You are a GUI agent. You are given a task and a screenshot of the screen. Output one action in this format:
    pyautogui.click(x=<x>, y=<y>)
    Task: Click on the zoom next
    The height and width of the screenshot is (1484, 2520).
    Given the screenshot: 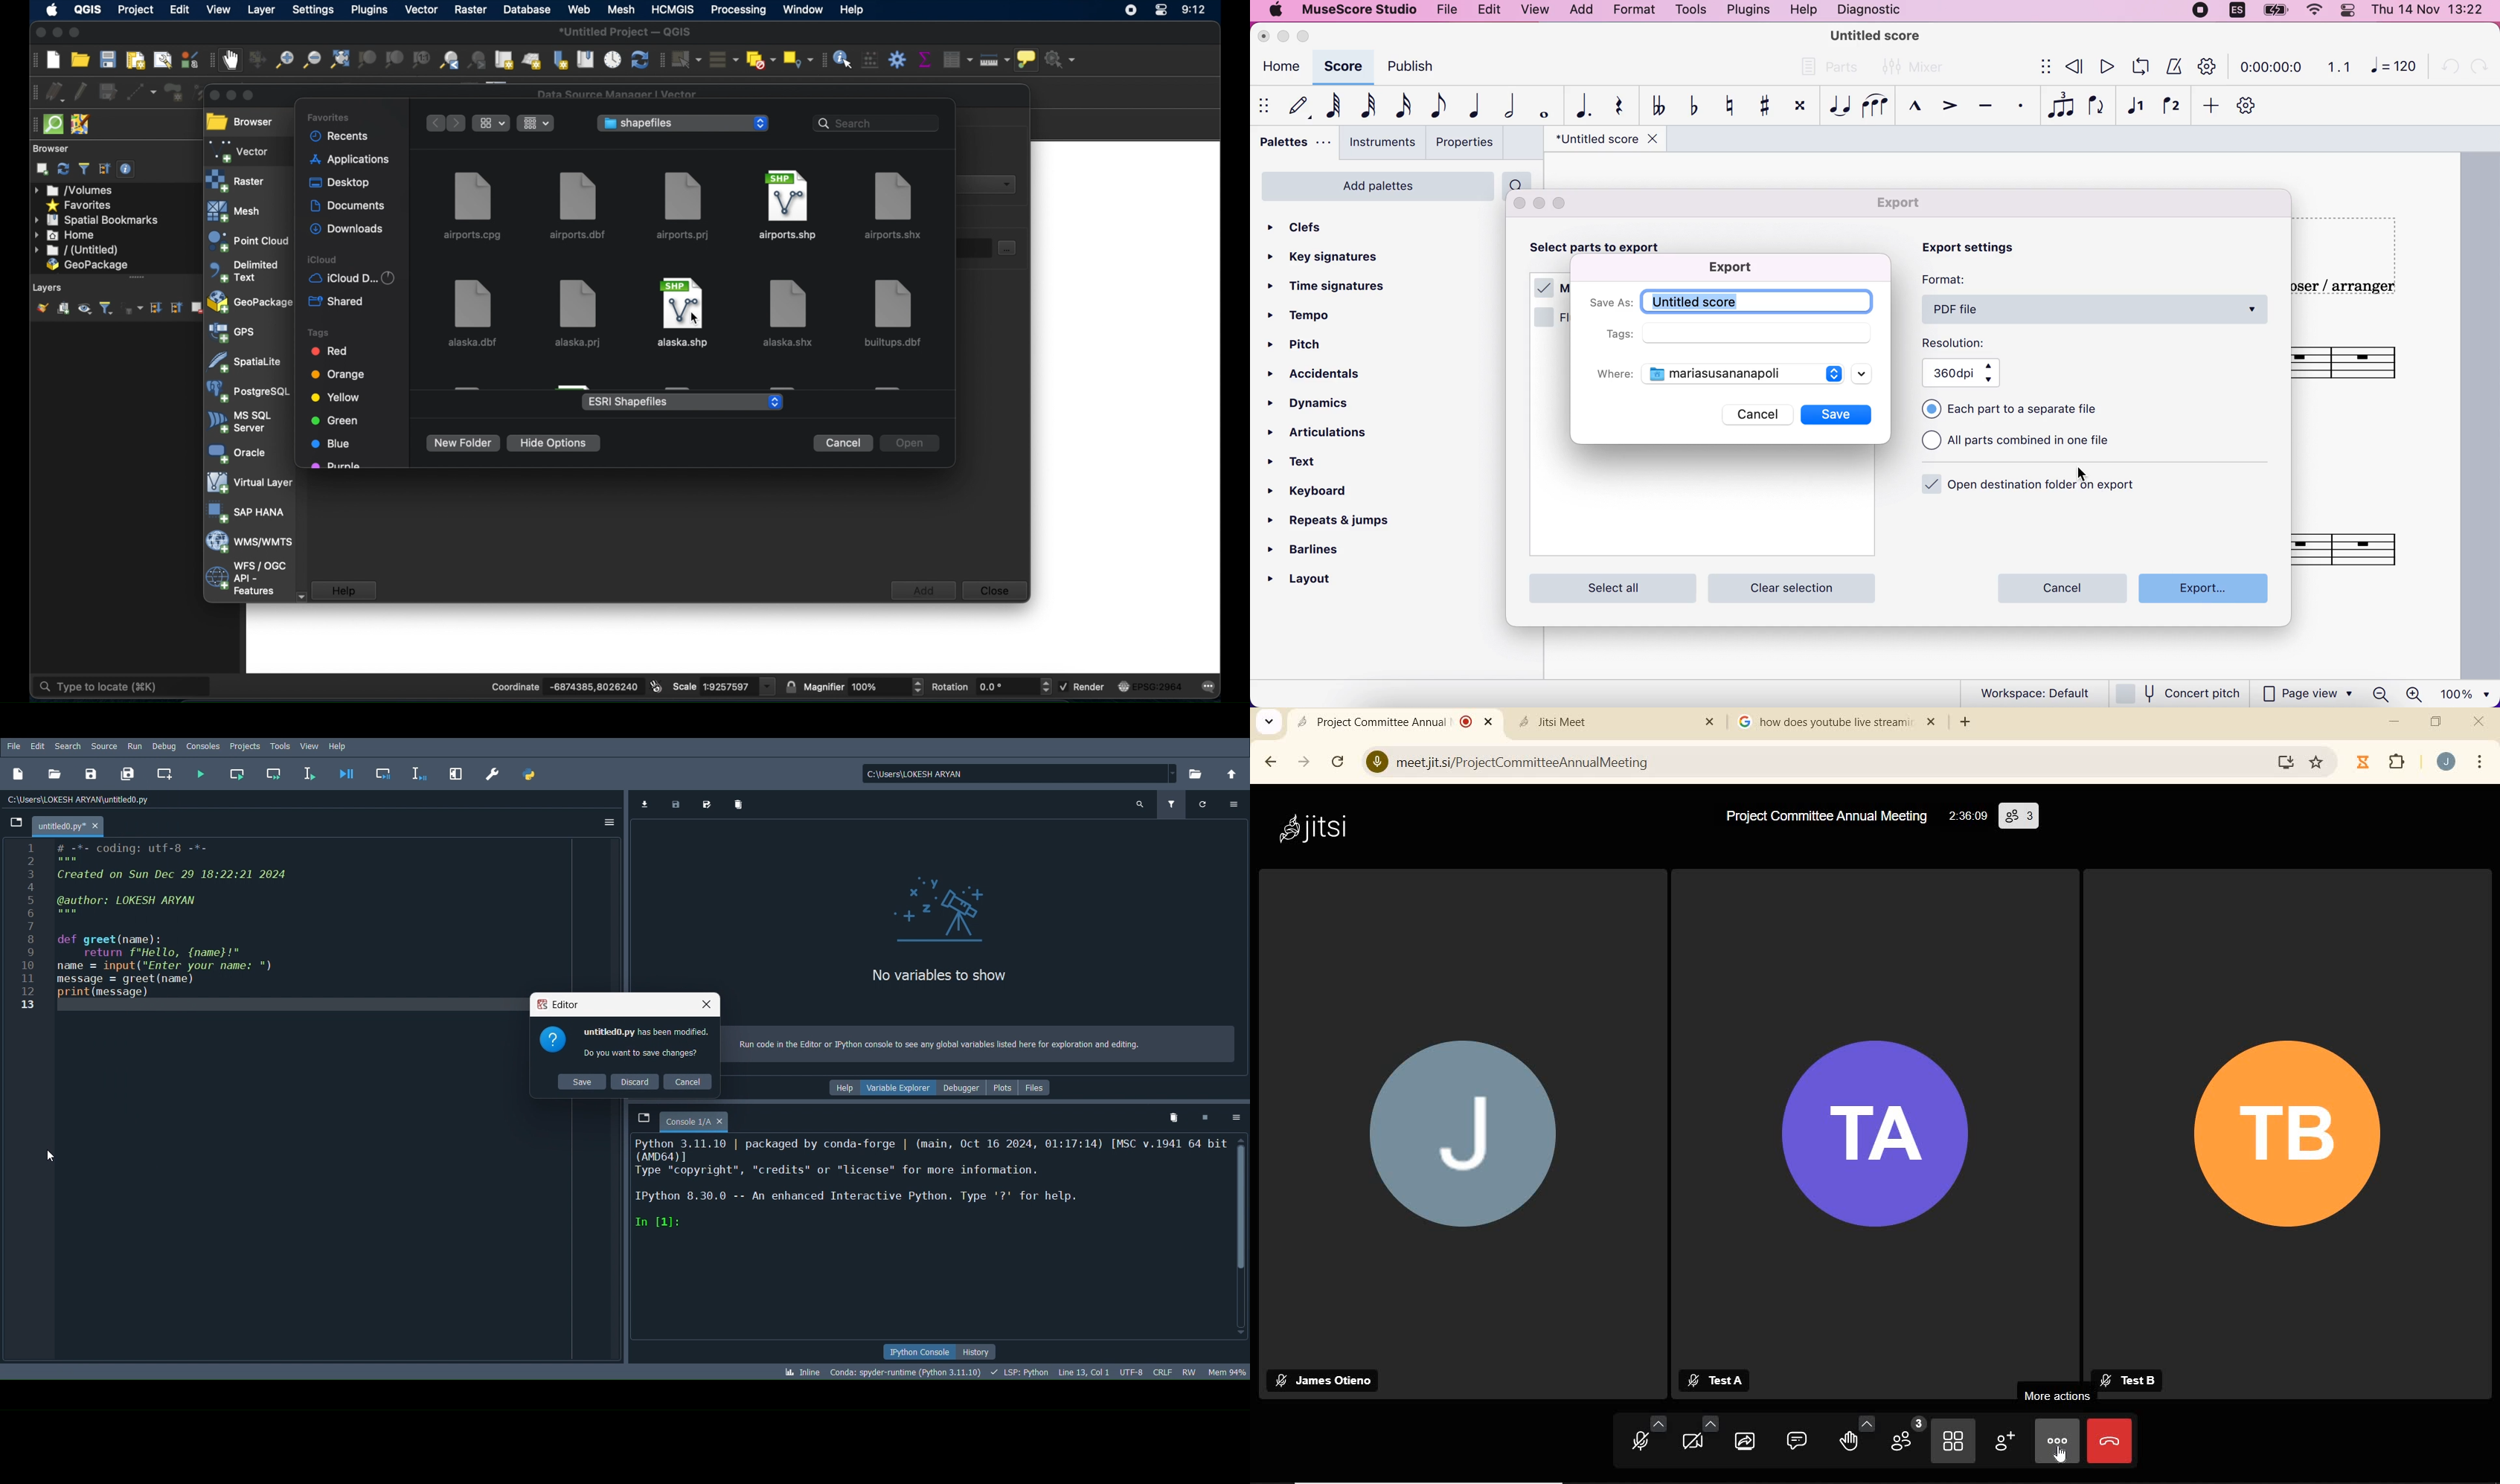 What is the action you would take?
    pyautogui.click(x=479, y=59)
    